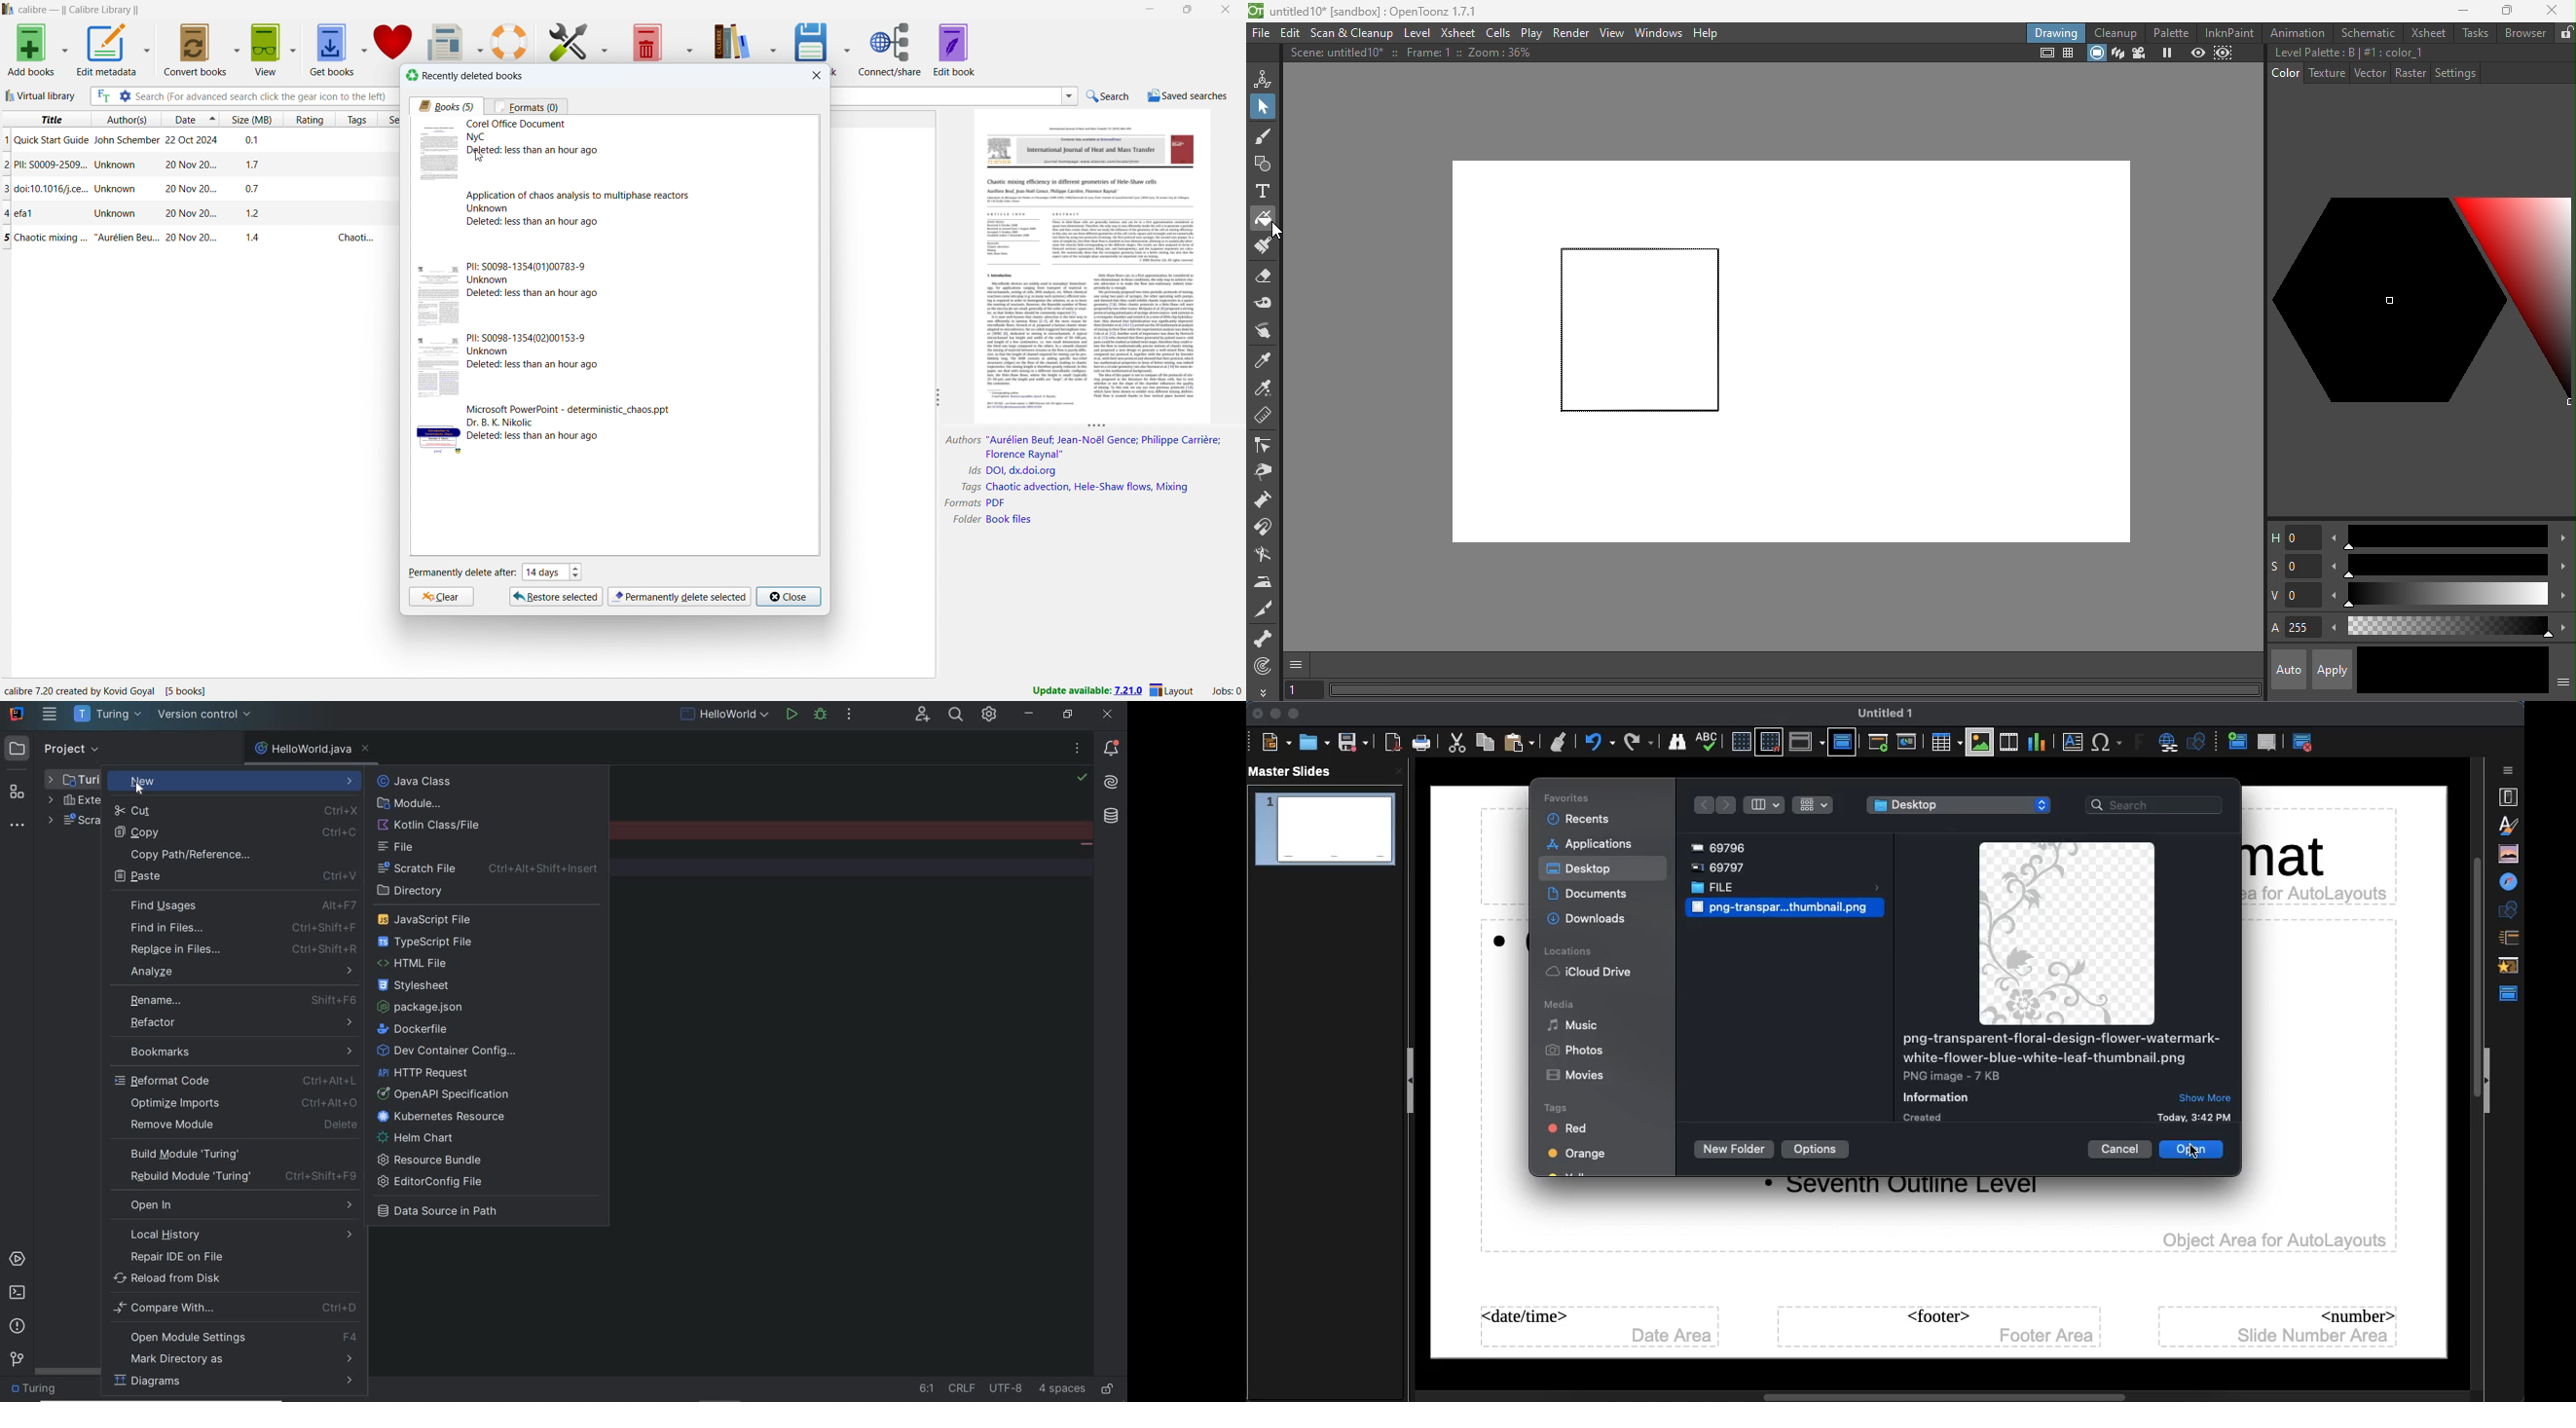 This screenshot has height=1428, width=2576. I want to click on calibre library options, so click(776, 40).